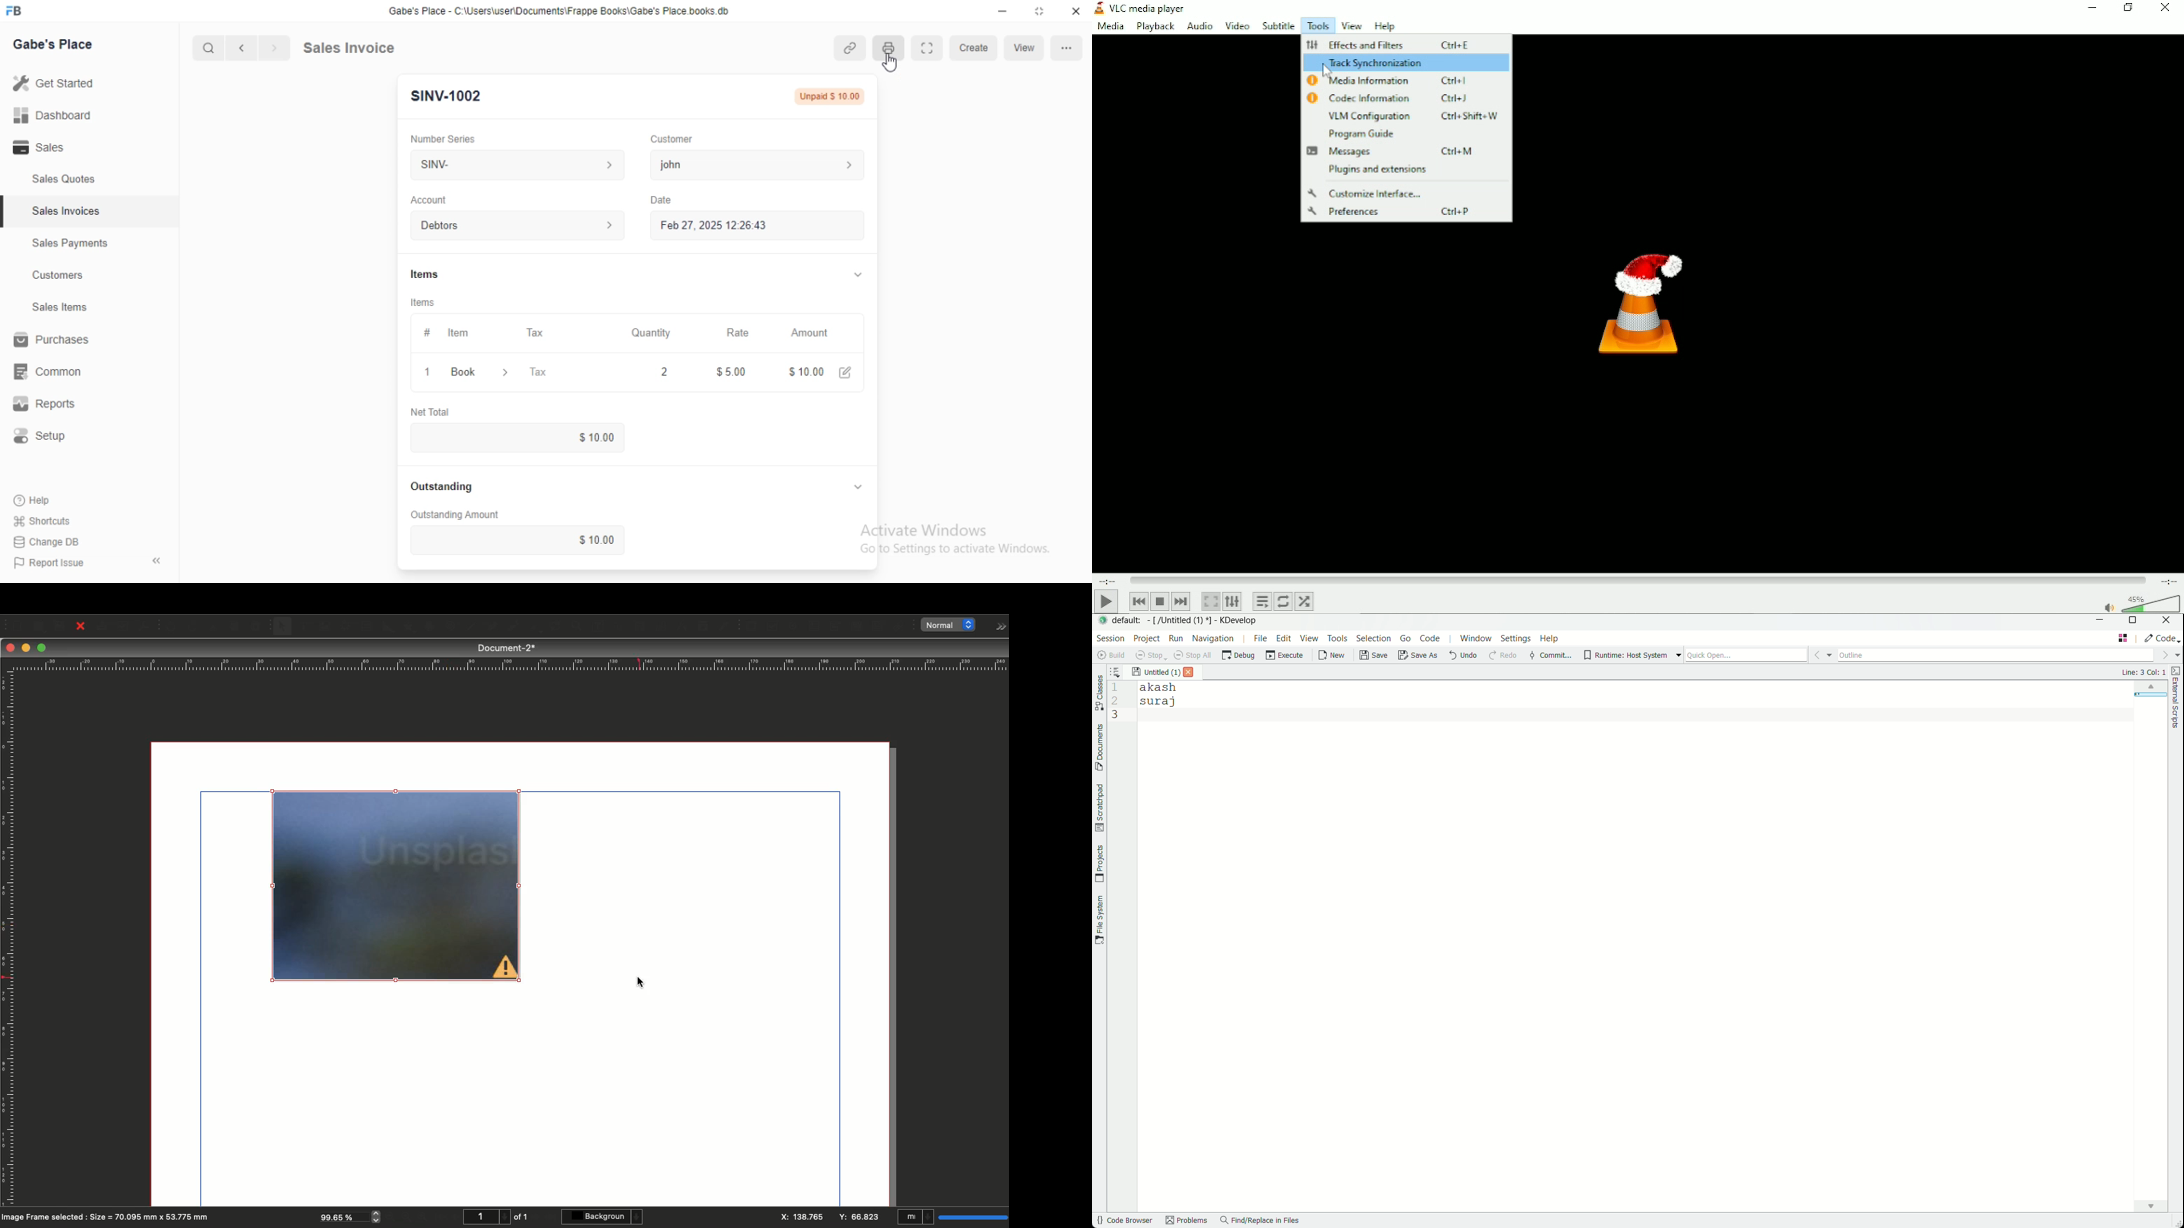  What do you see at coordinates (423, 302) in the screenshot?
I see `items` at bounding box center [423, 302].